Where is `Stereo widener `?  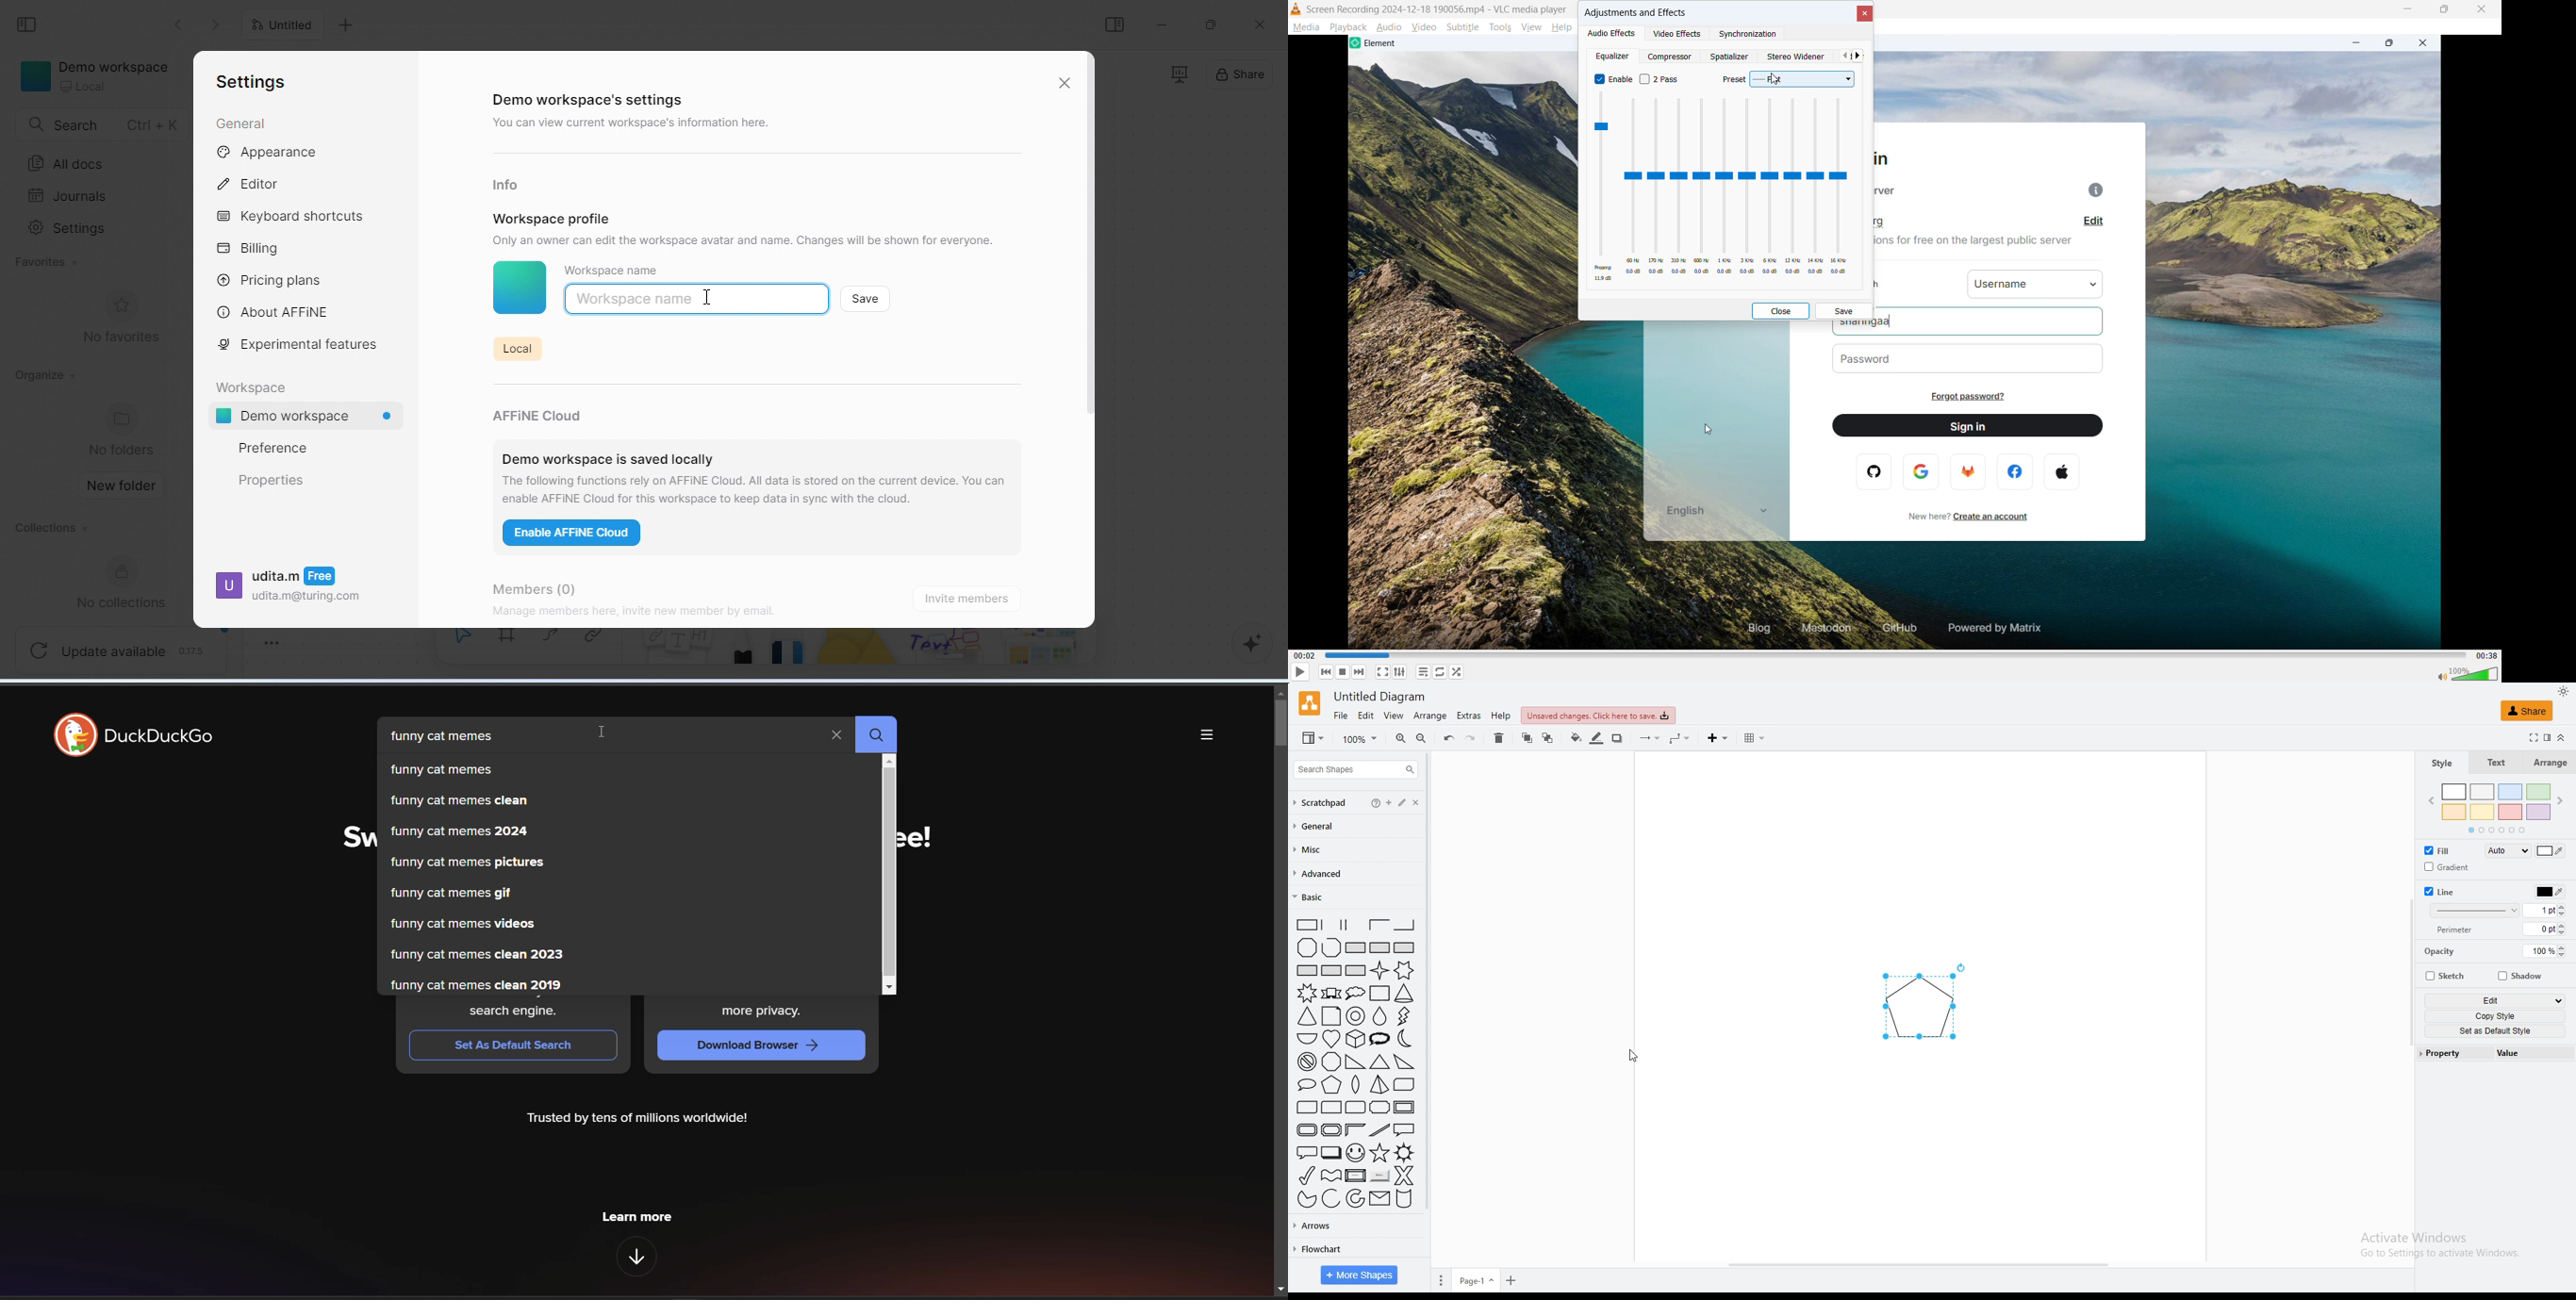 Stereo widener  is located at coordinates (1797, 56).